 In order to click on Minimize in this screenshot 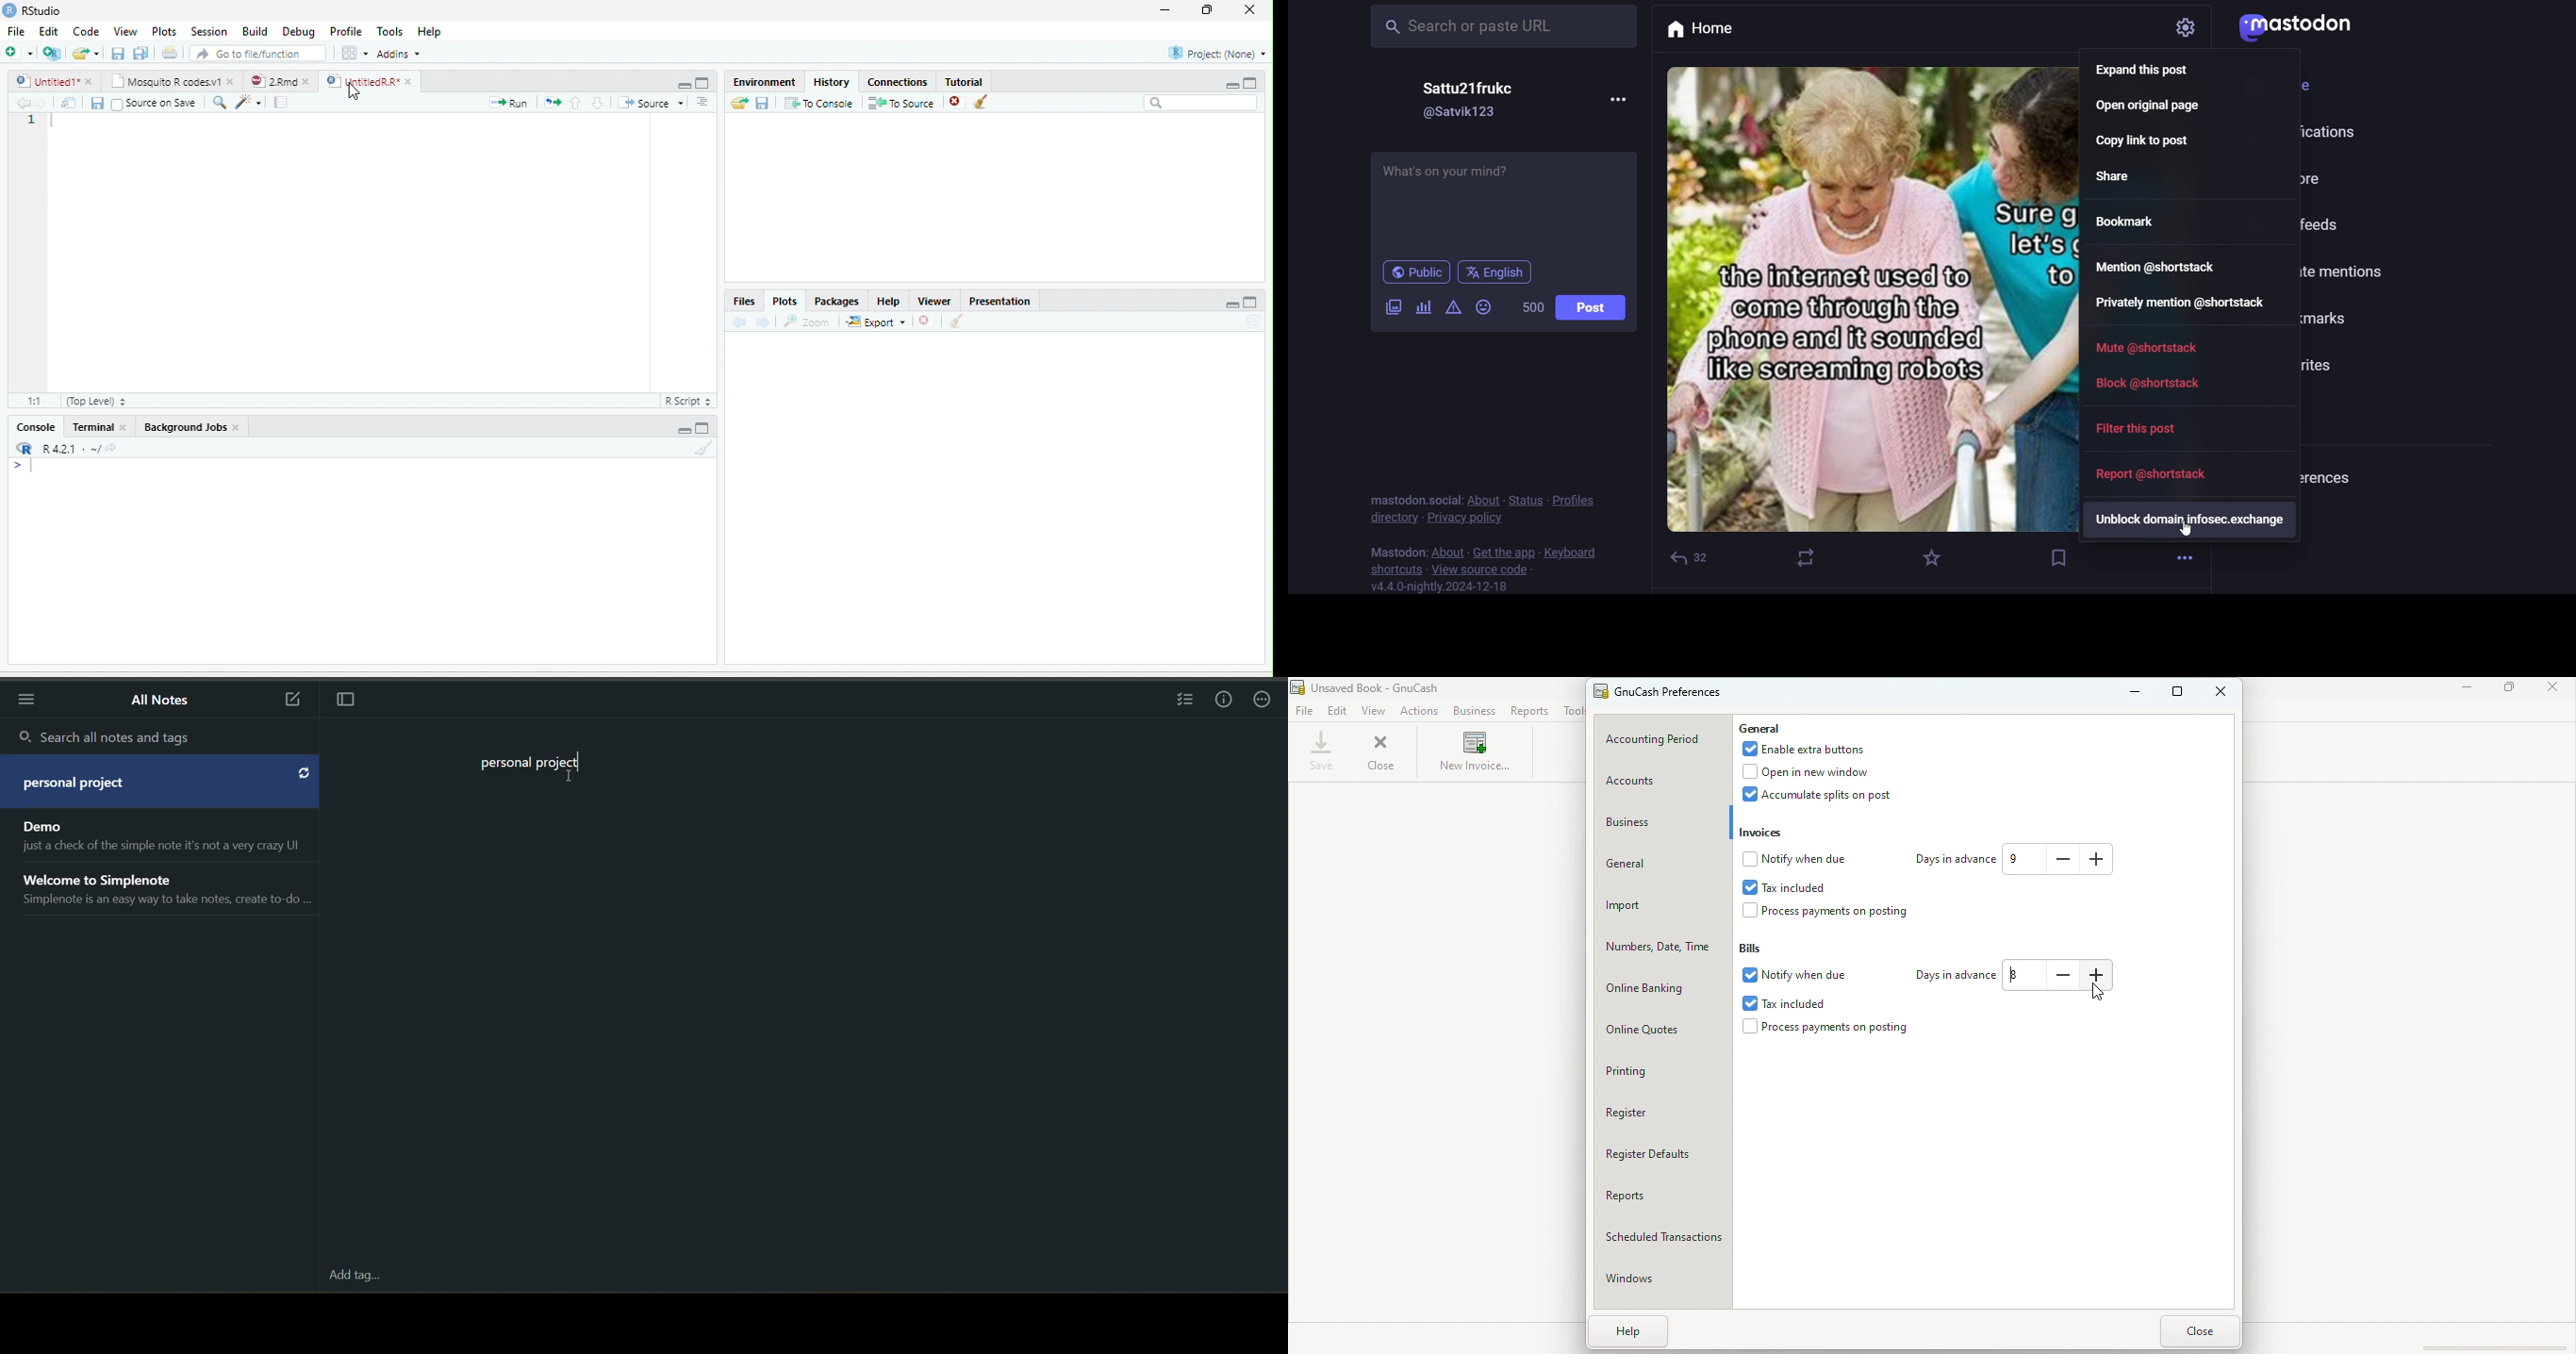, I will do `click(683, 431)`.